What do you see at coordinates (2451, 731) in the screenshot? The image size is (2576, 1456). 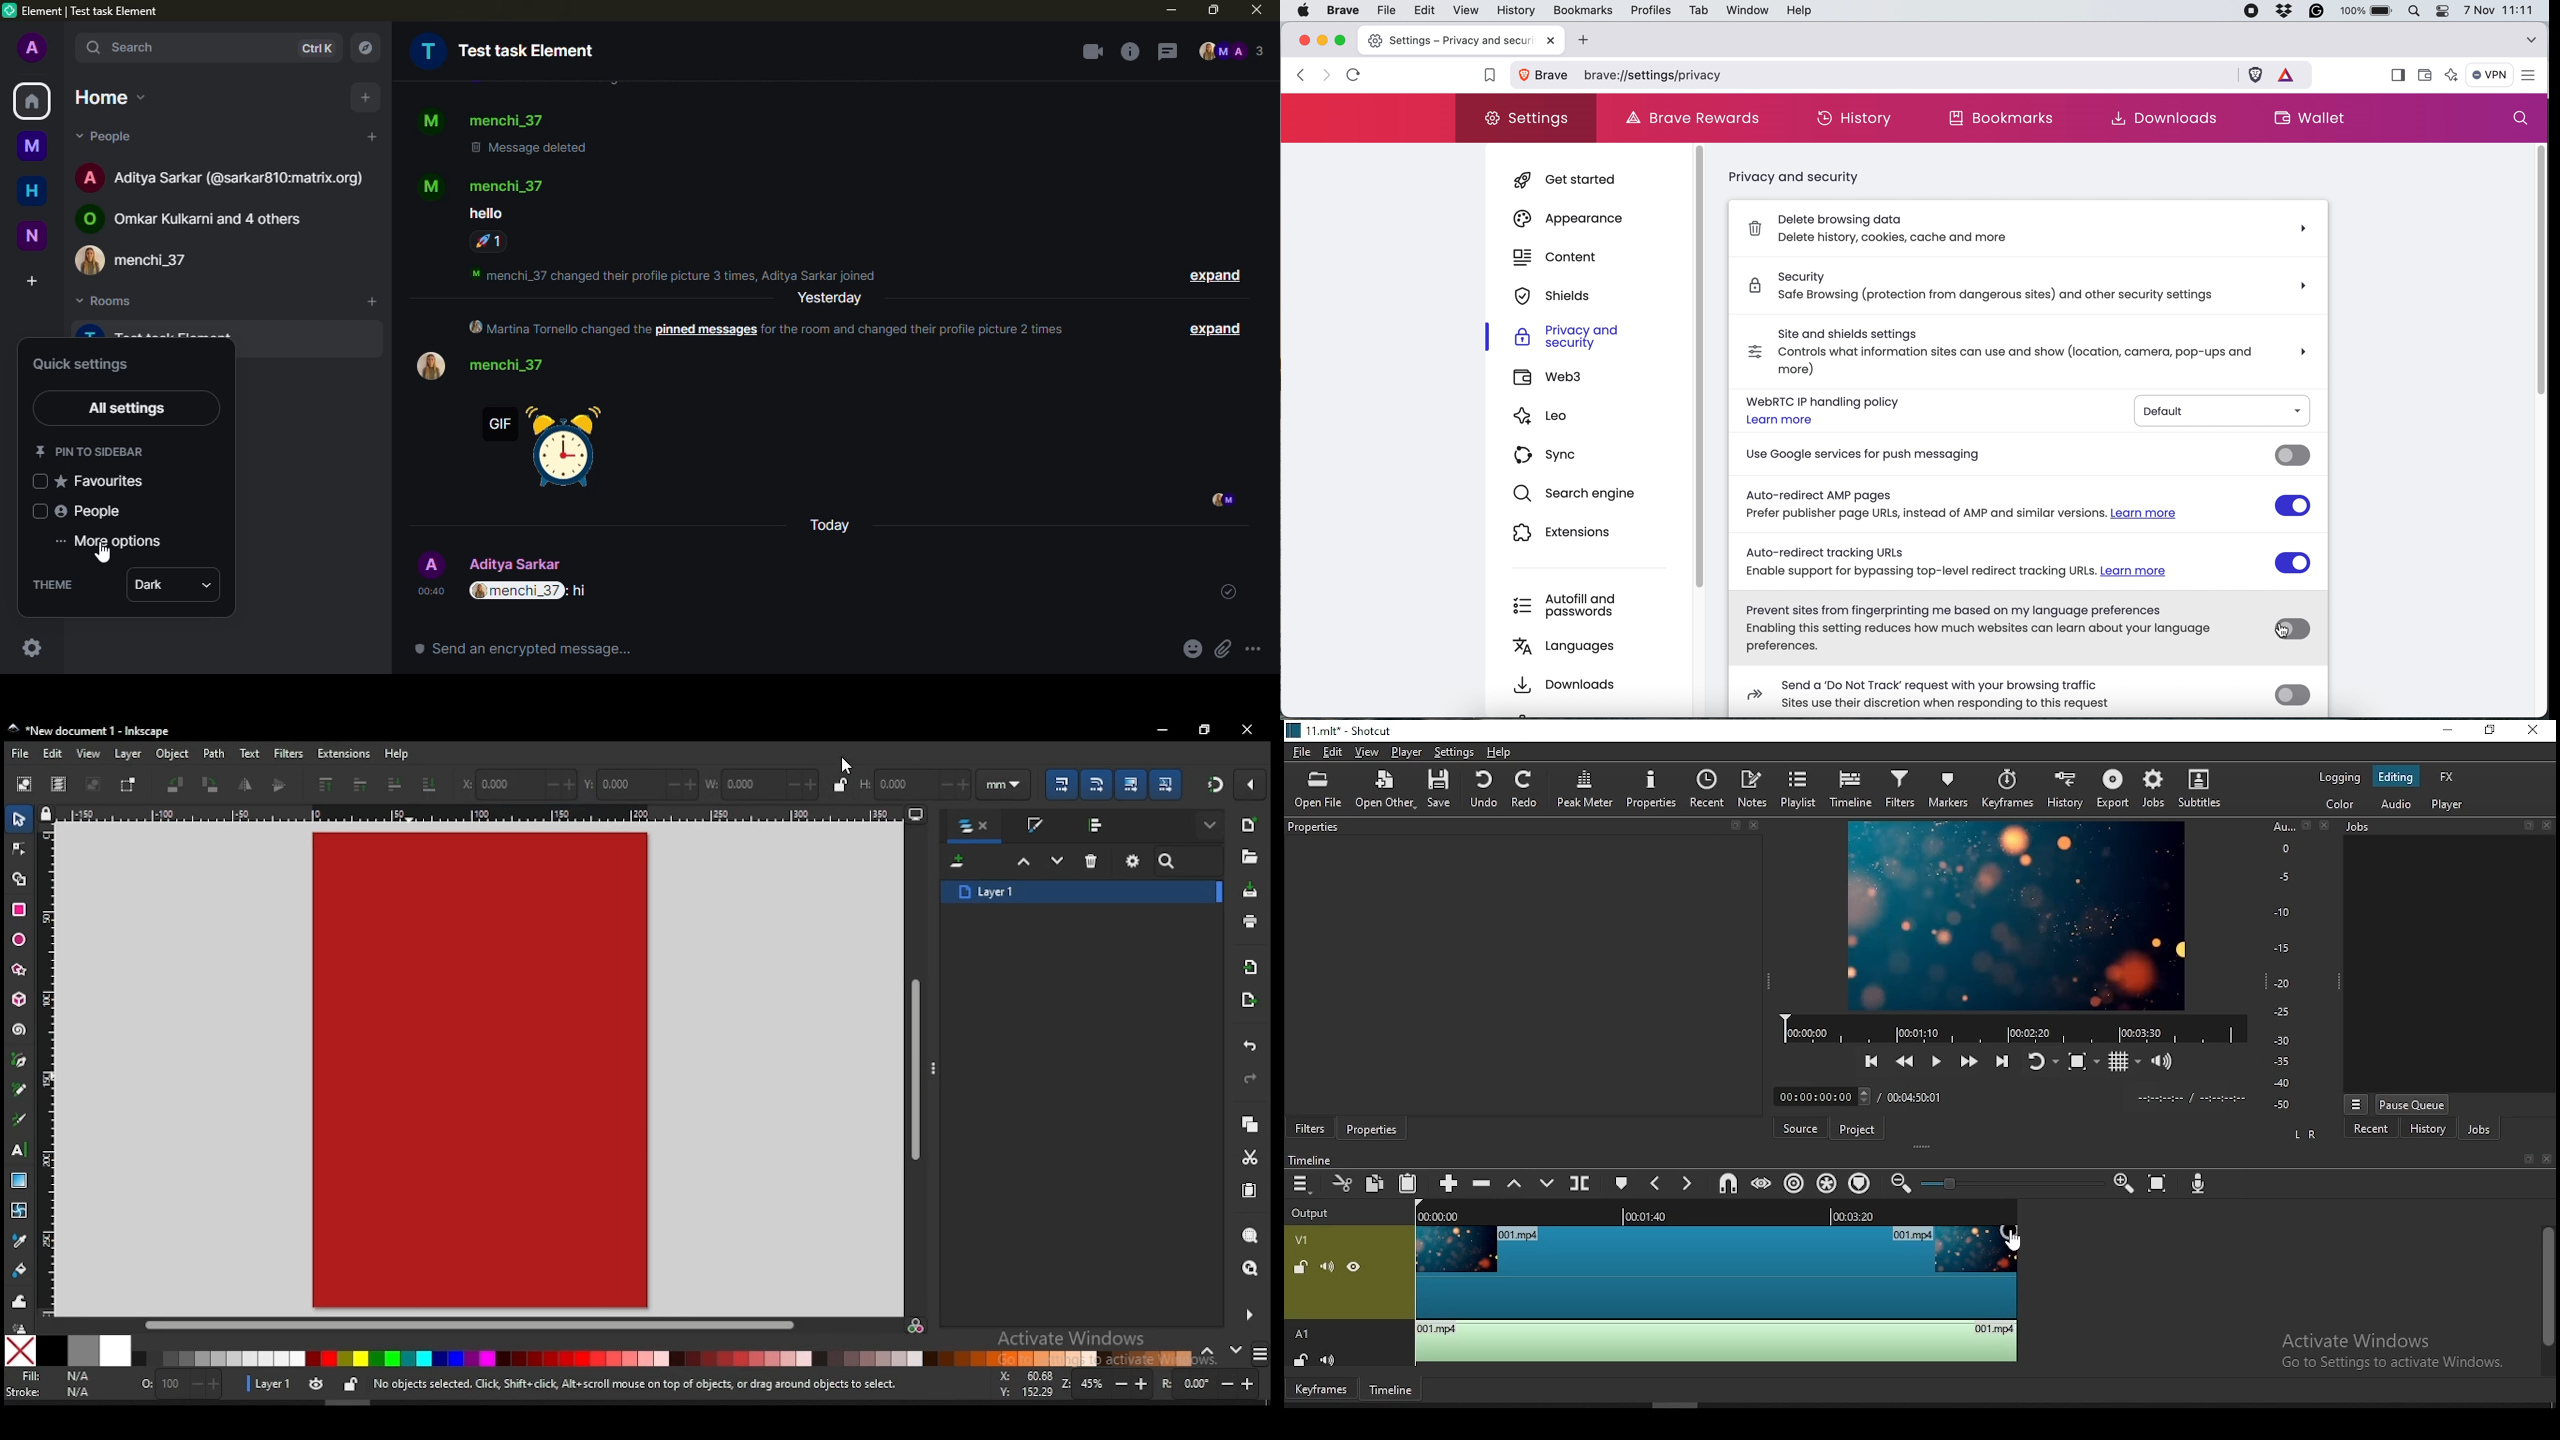 I see `minimize` at bounding box center [2451, 731].